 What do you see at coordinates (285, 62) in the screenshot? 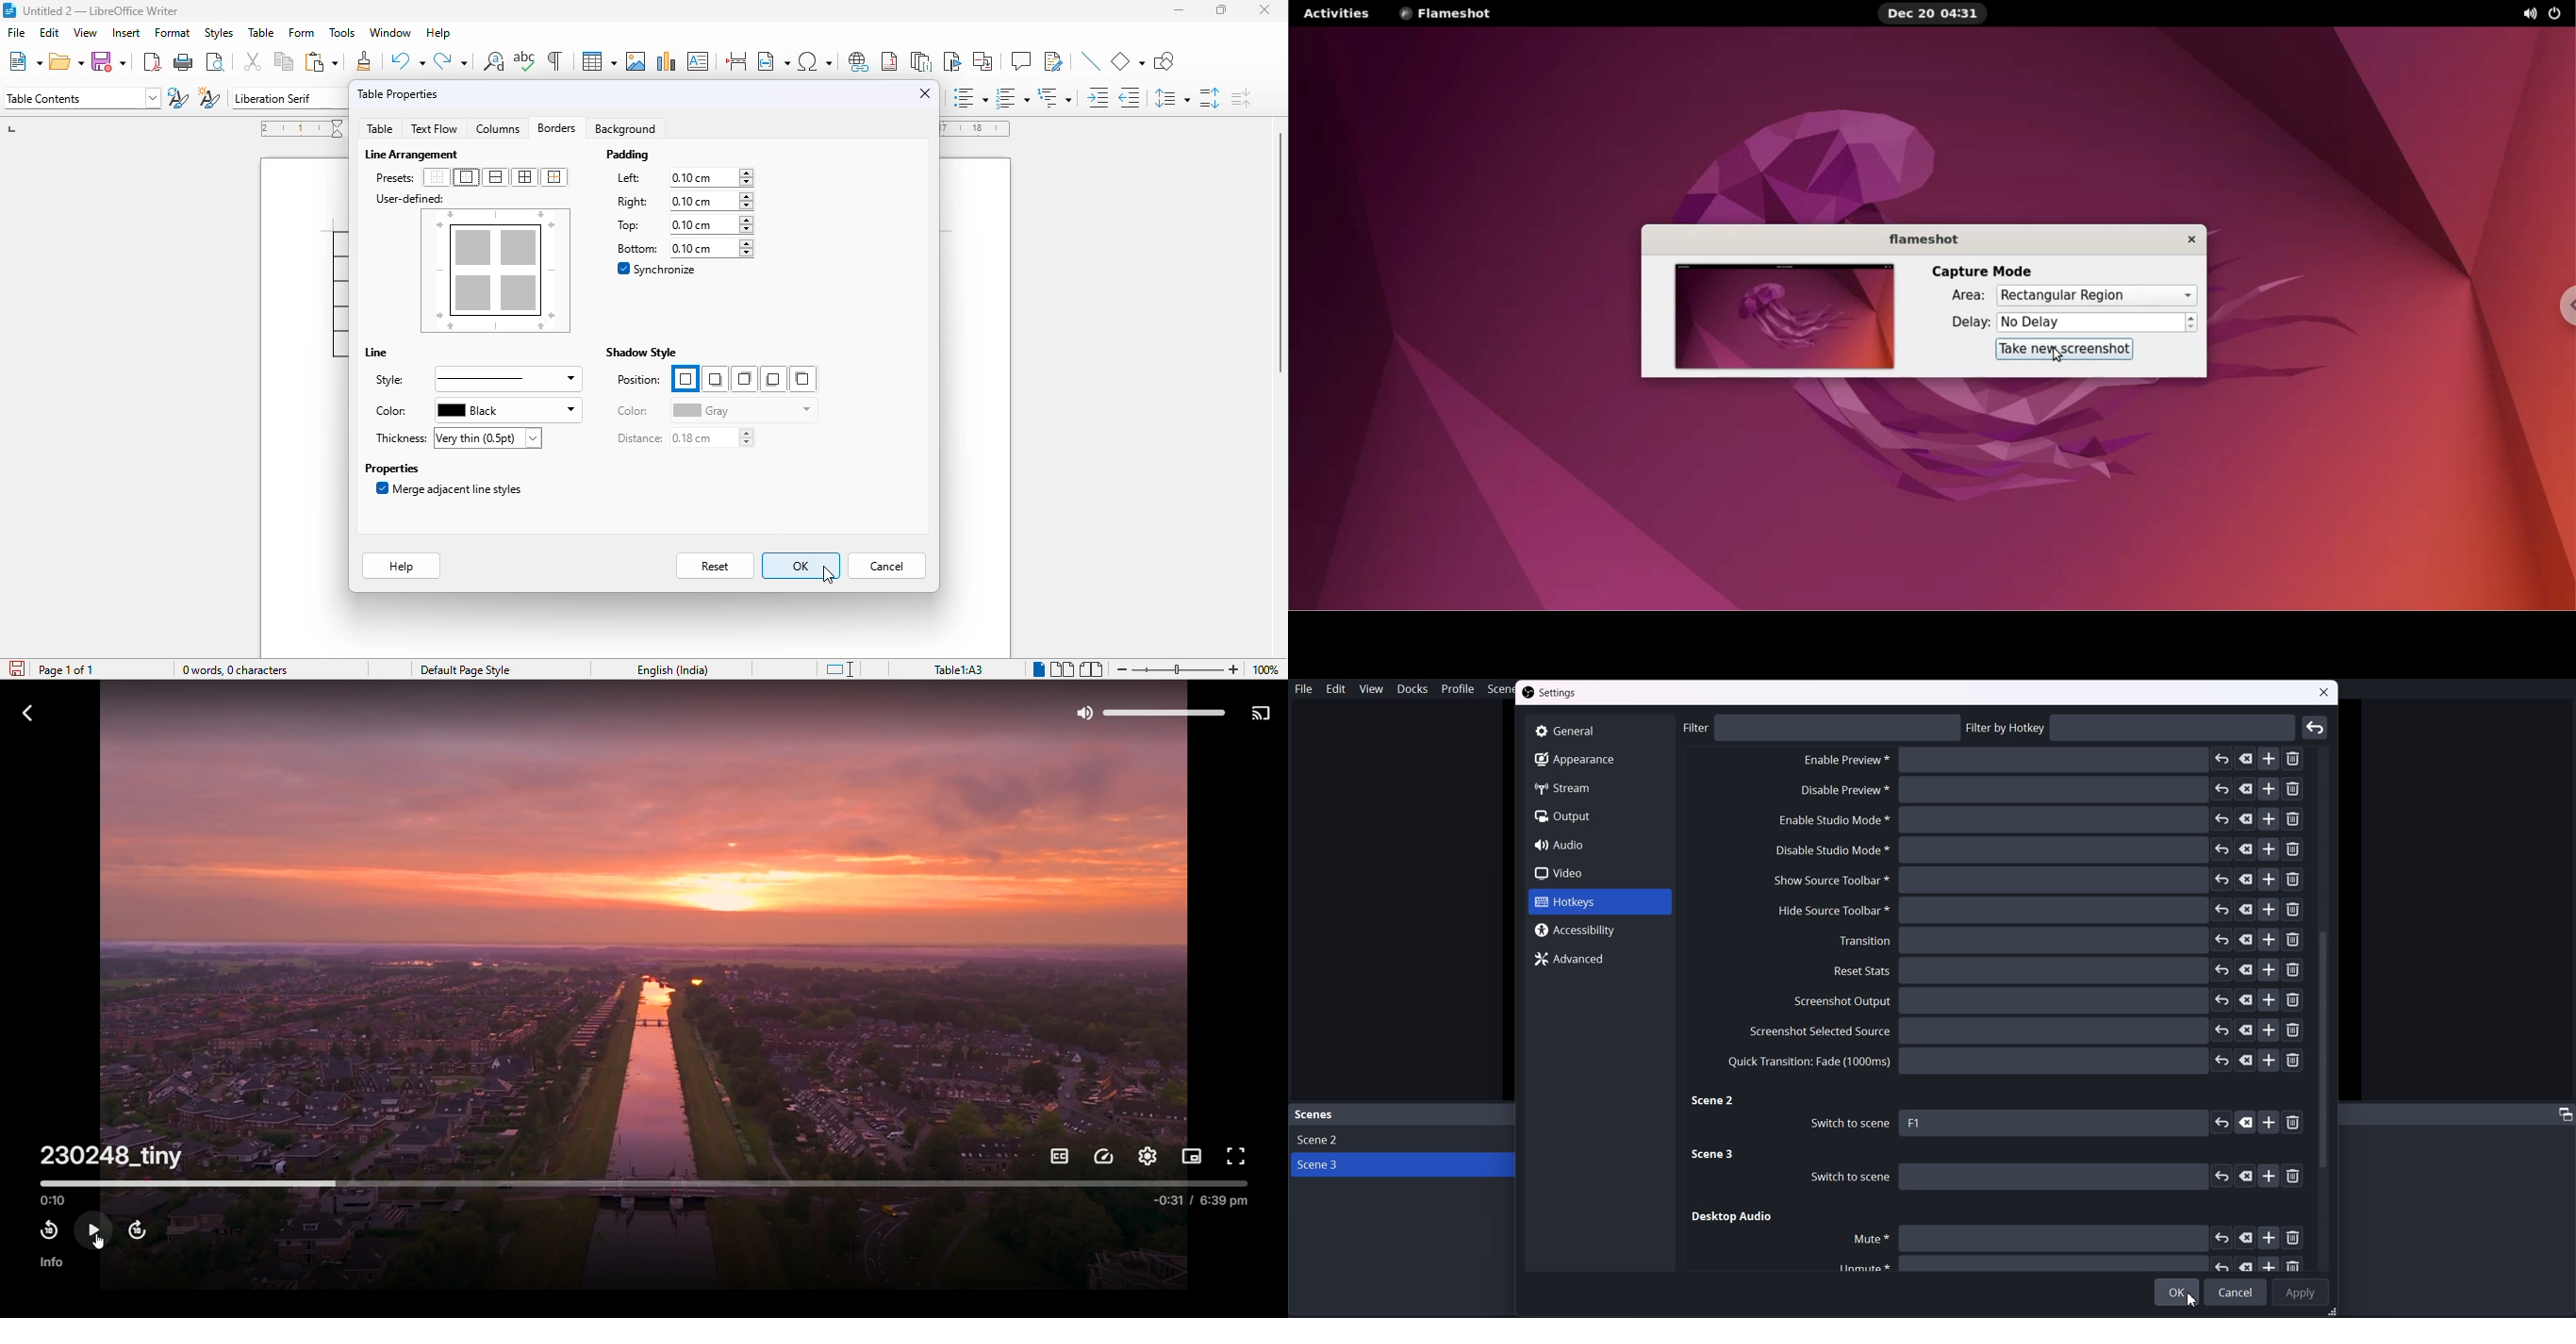
I see `copy` at bounding box center [285, 62].